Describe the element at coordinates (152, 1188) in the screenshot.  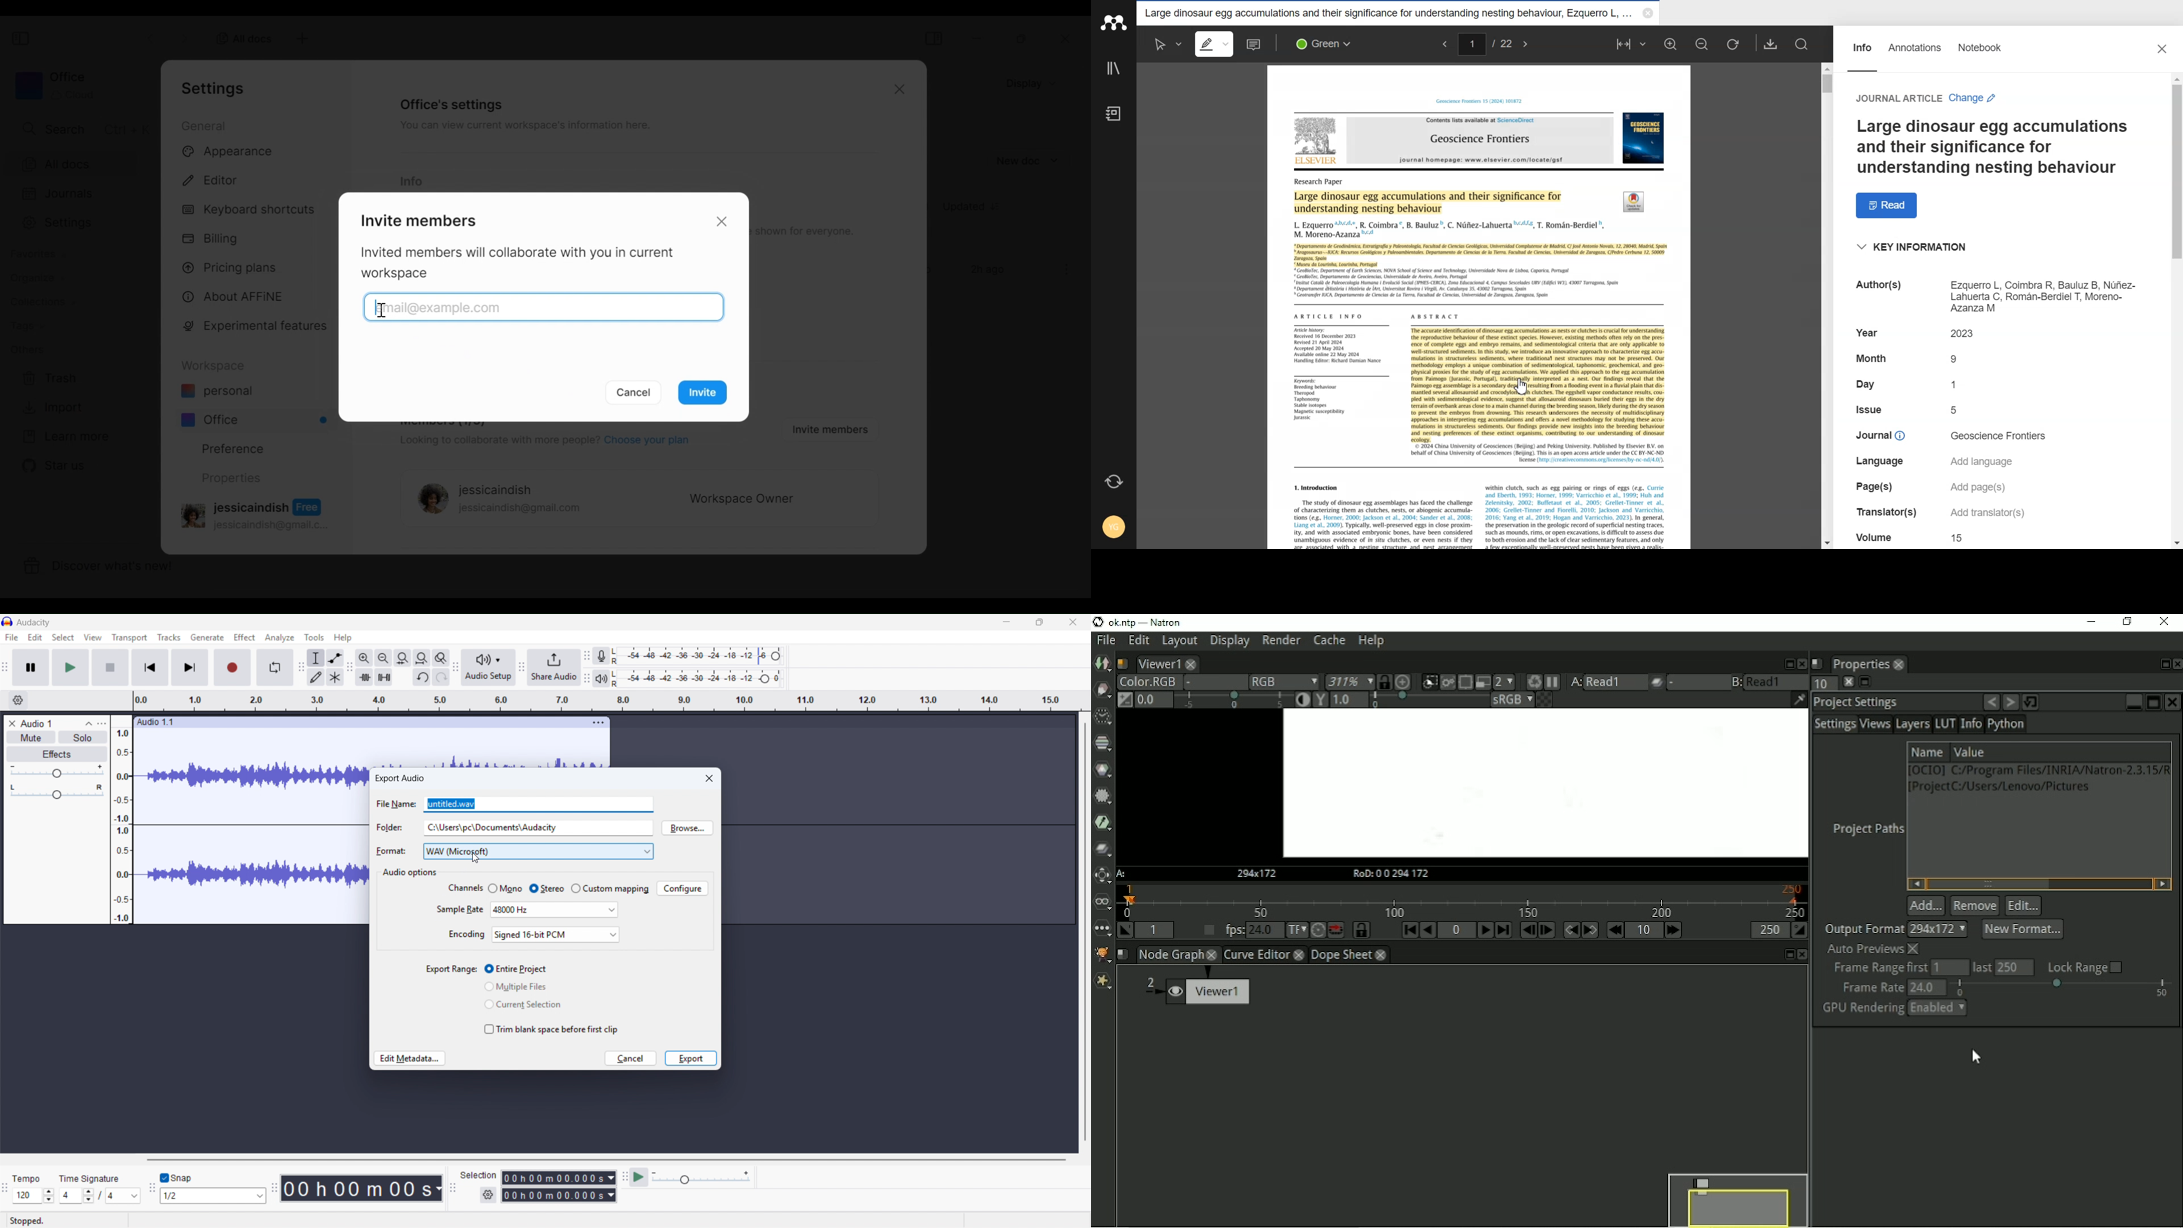
I see `Snapping toolbar ` at that location.